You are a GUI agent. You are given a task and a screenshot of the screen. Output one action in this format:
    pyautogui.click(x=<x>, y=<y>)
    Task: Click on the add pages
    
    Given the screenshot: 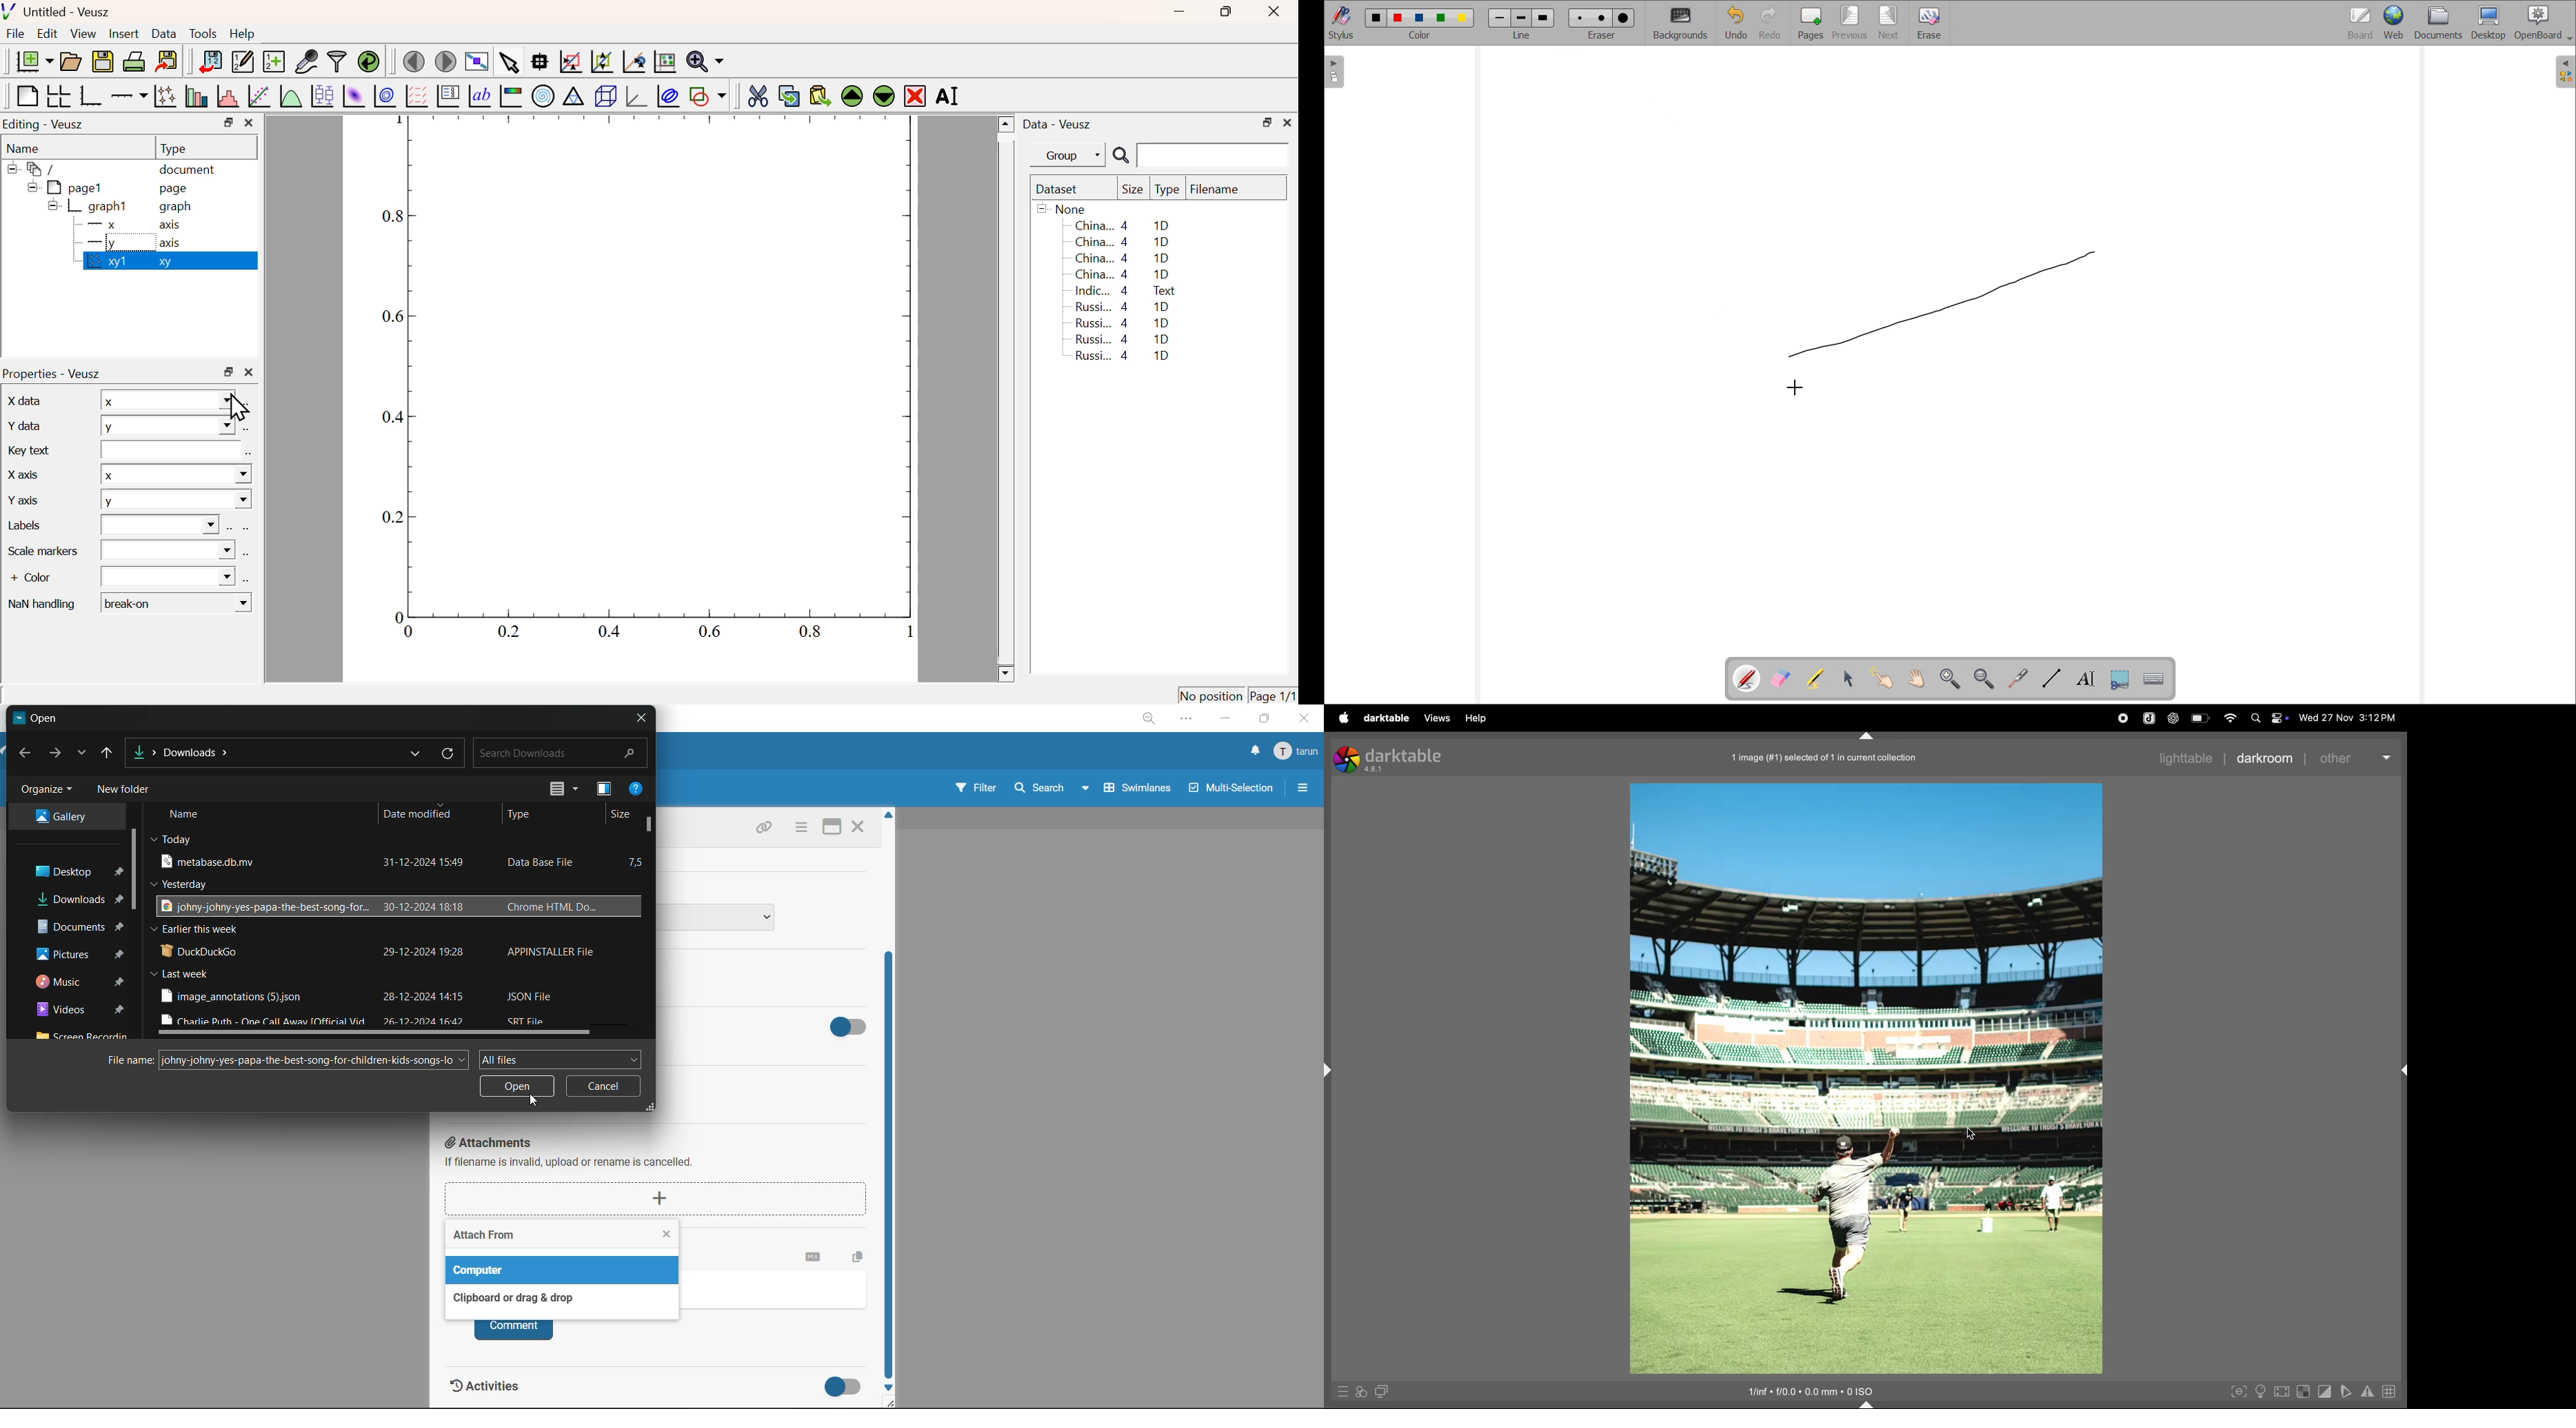 What is the action you would take?
    pyautogui.click(x=1811, y=23)
    